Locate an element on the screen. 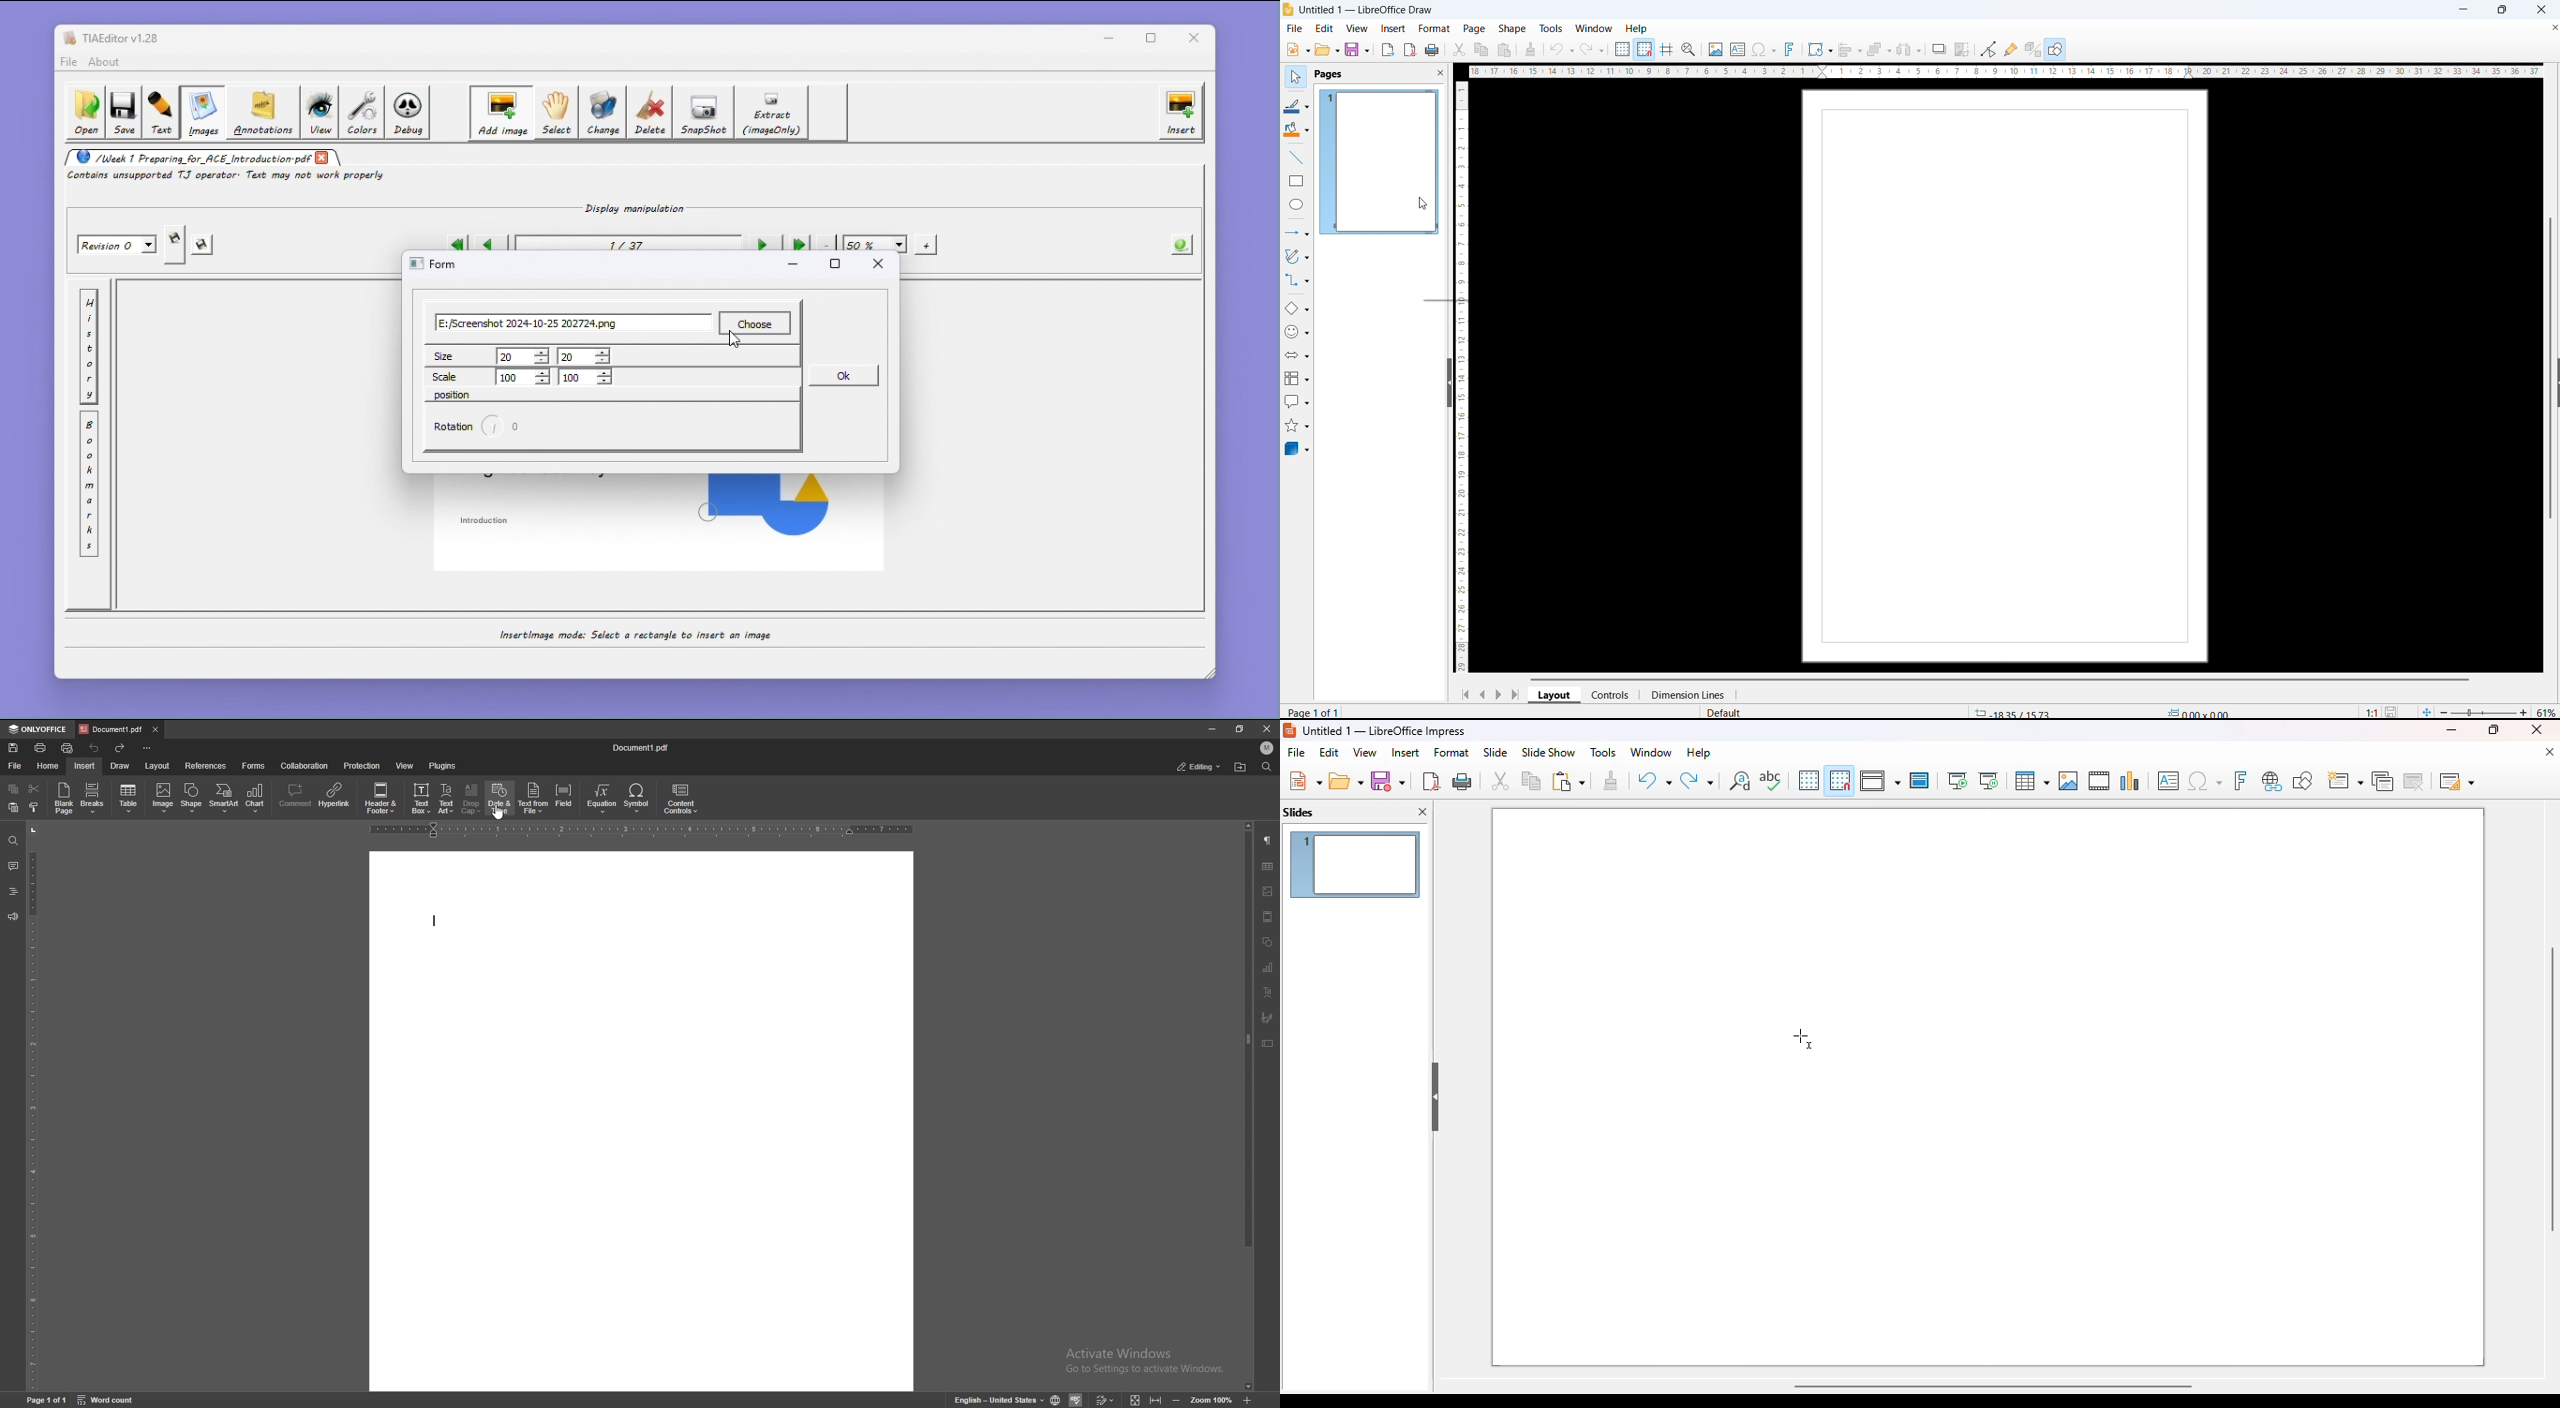 The height and width of the screenshot is (1428, 2576). Horizontal scroll bar  is located at coordinates (1999, 678).